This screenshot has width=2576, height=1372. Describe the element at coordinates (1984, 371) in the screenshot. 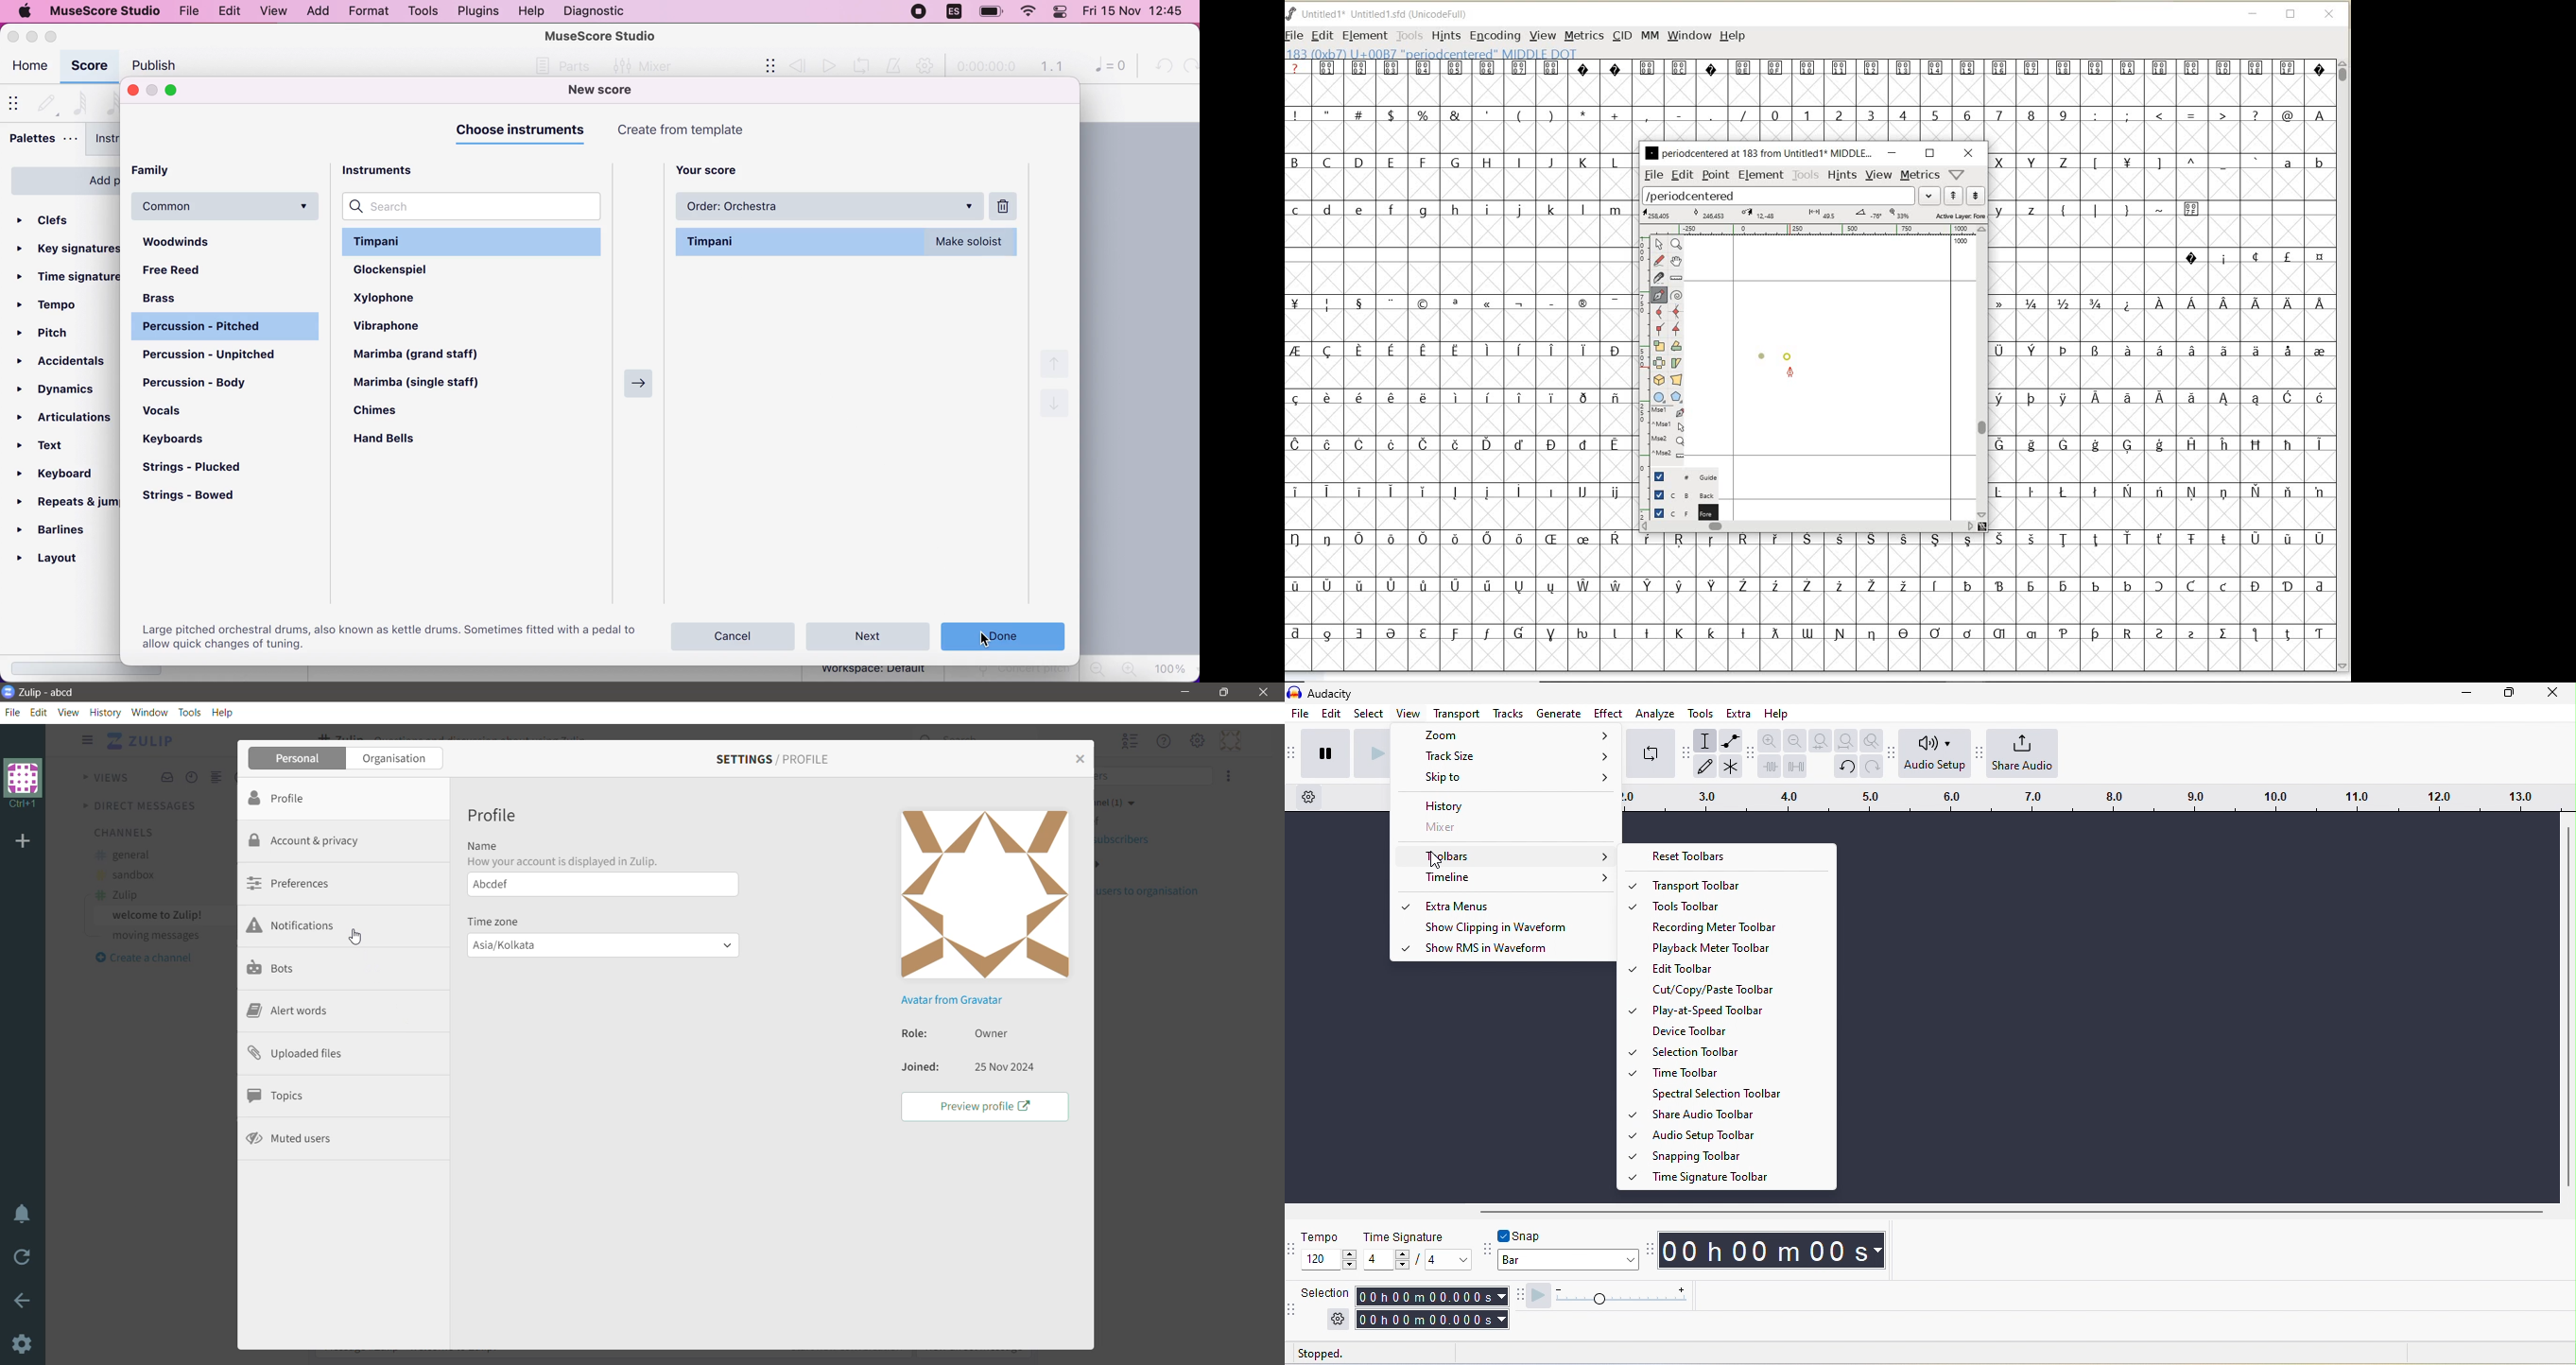

I see `scrollbar` at that location.